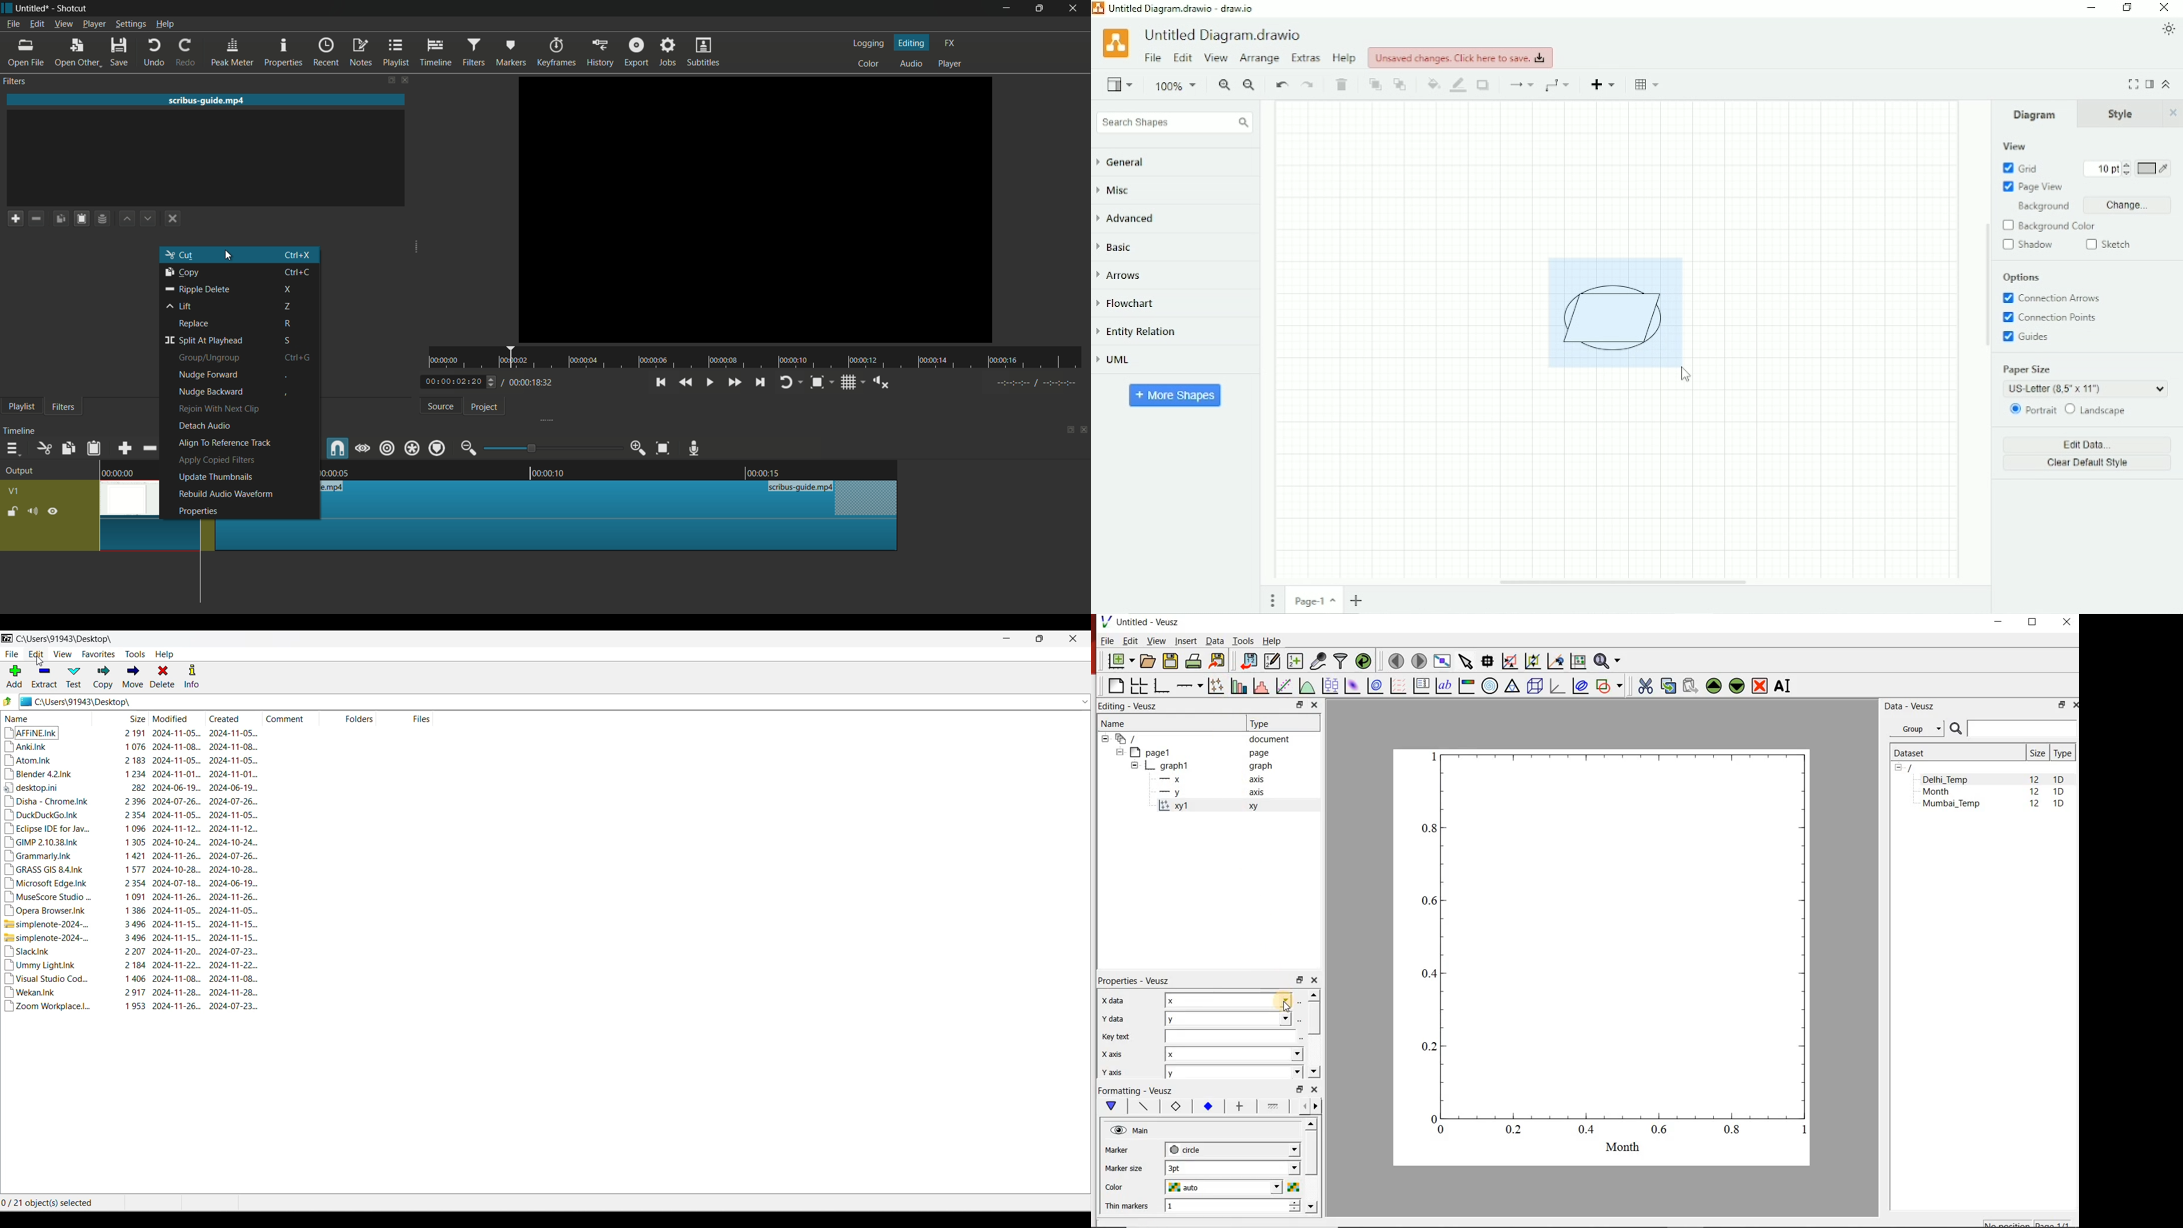  What do you see at coordinates (170, 219) in the screenshot?
I see `deselect the filter` at bounding box center [170, 219].